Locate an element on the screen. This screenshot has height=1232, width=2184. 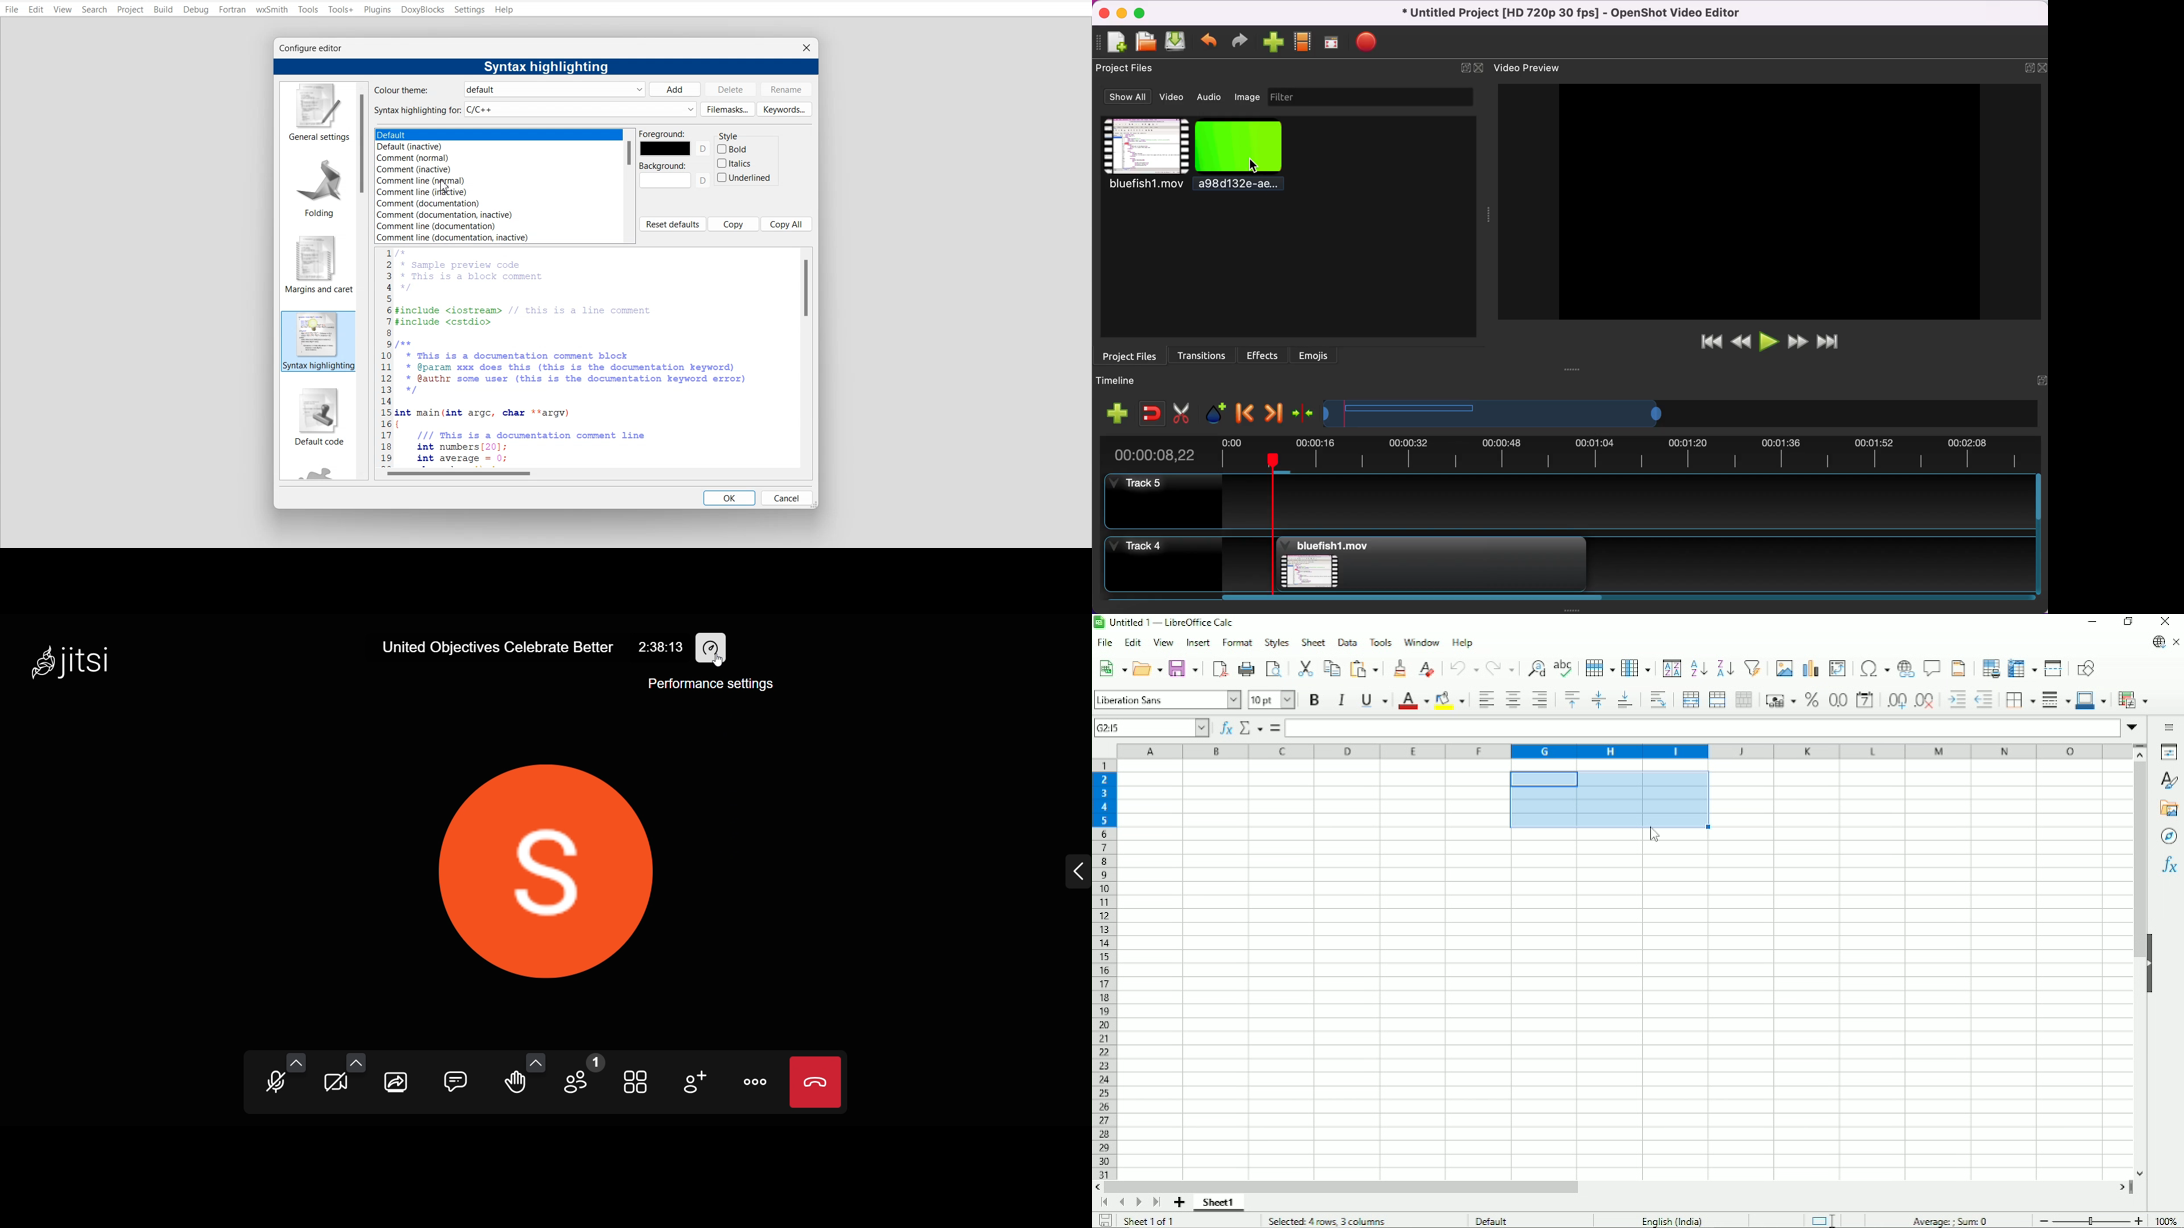
Edit is located at coordinates (1134, 642).